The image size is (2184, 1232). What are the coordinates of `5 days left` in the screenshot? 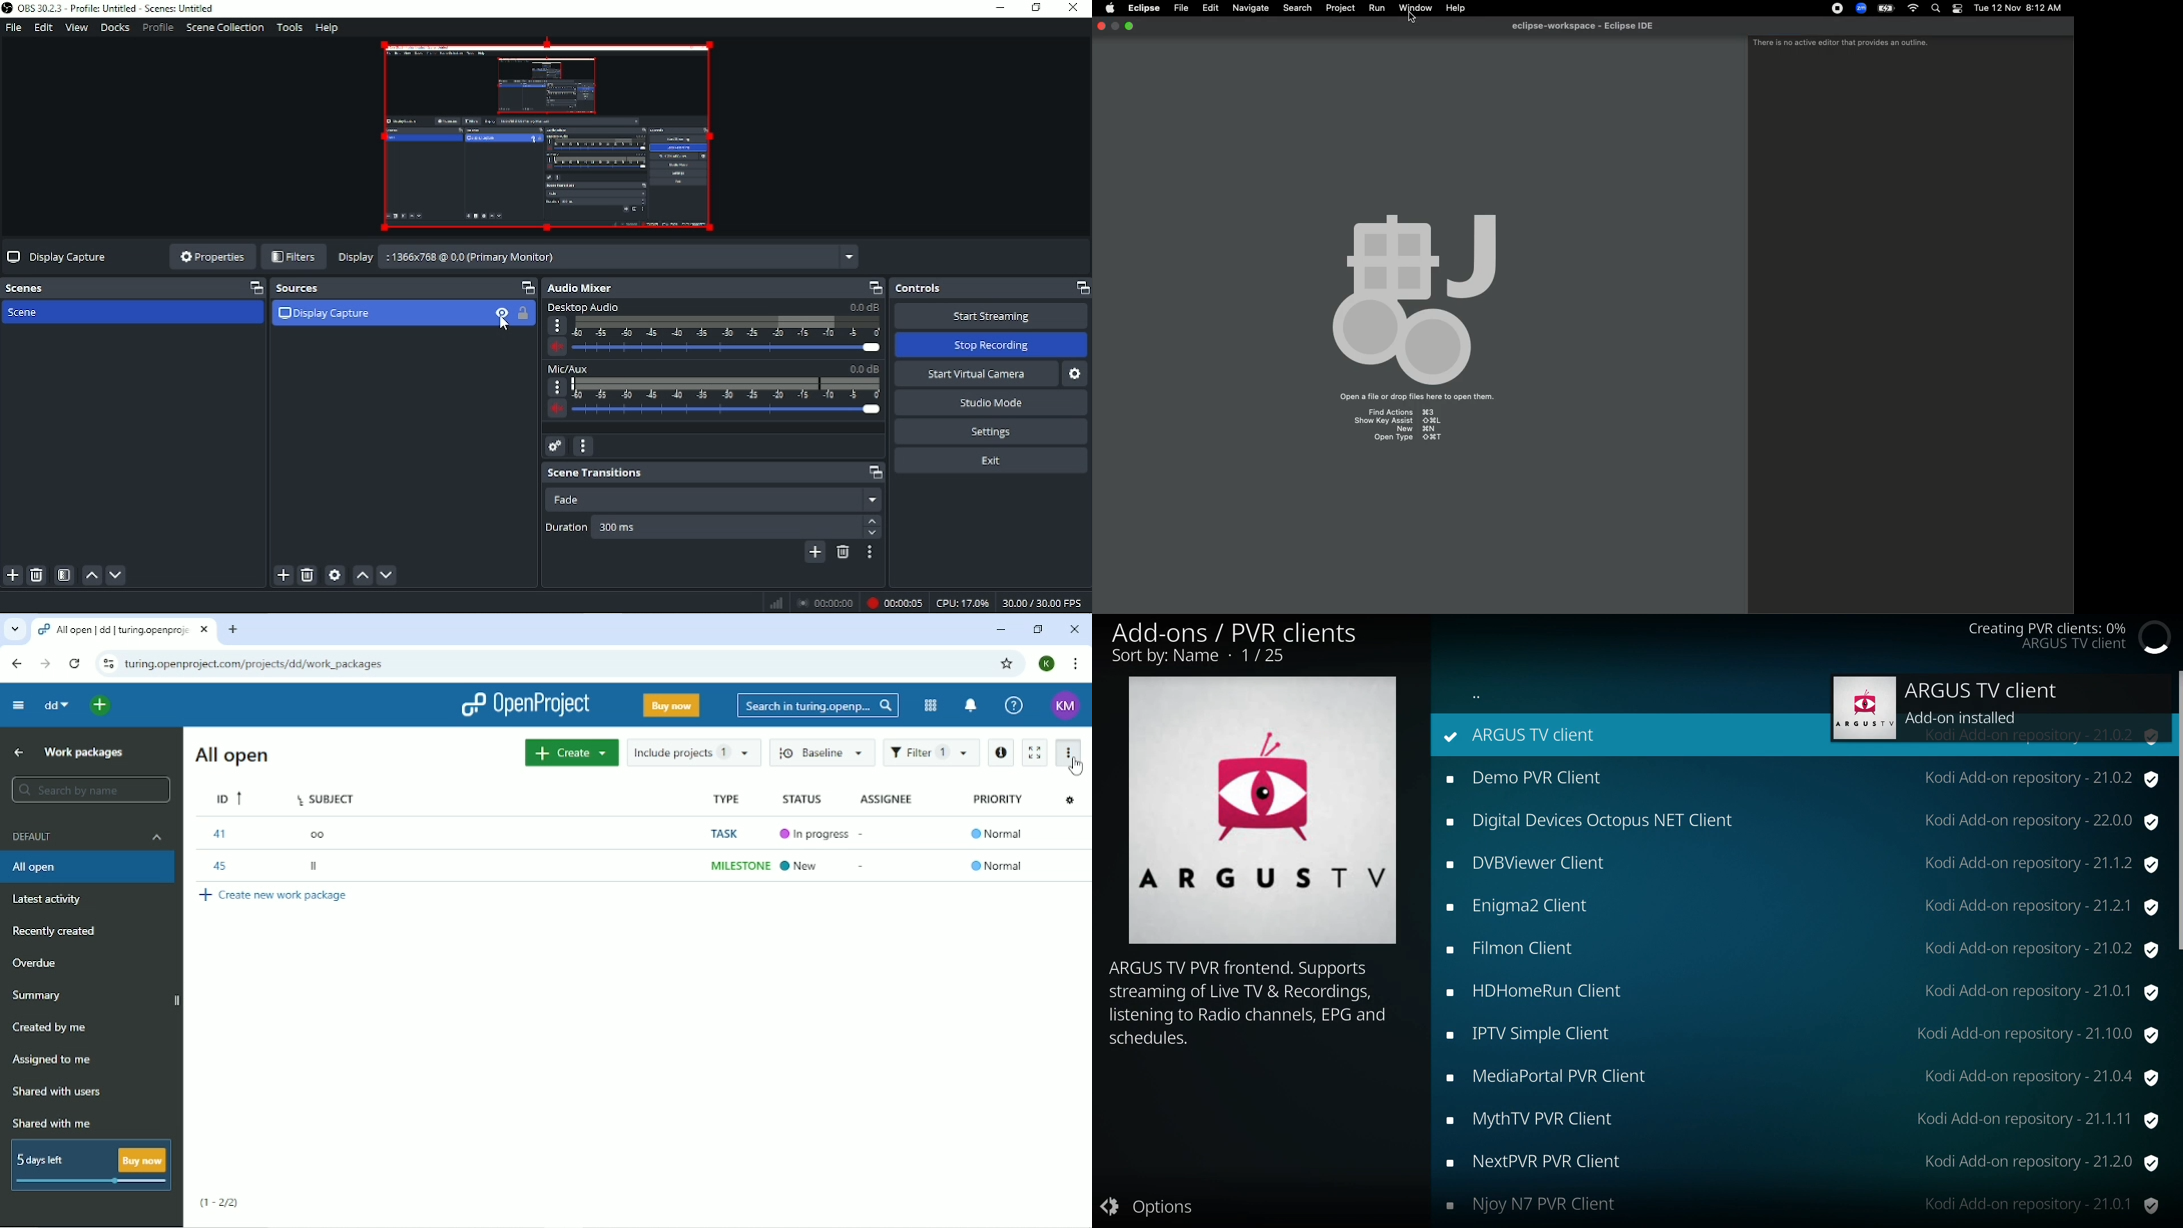 It's located at (91, 1166).